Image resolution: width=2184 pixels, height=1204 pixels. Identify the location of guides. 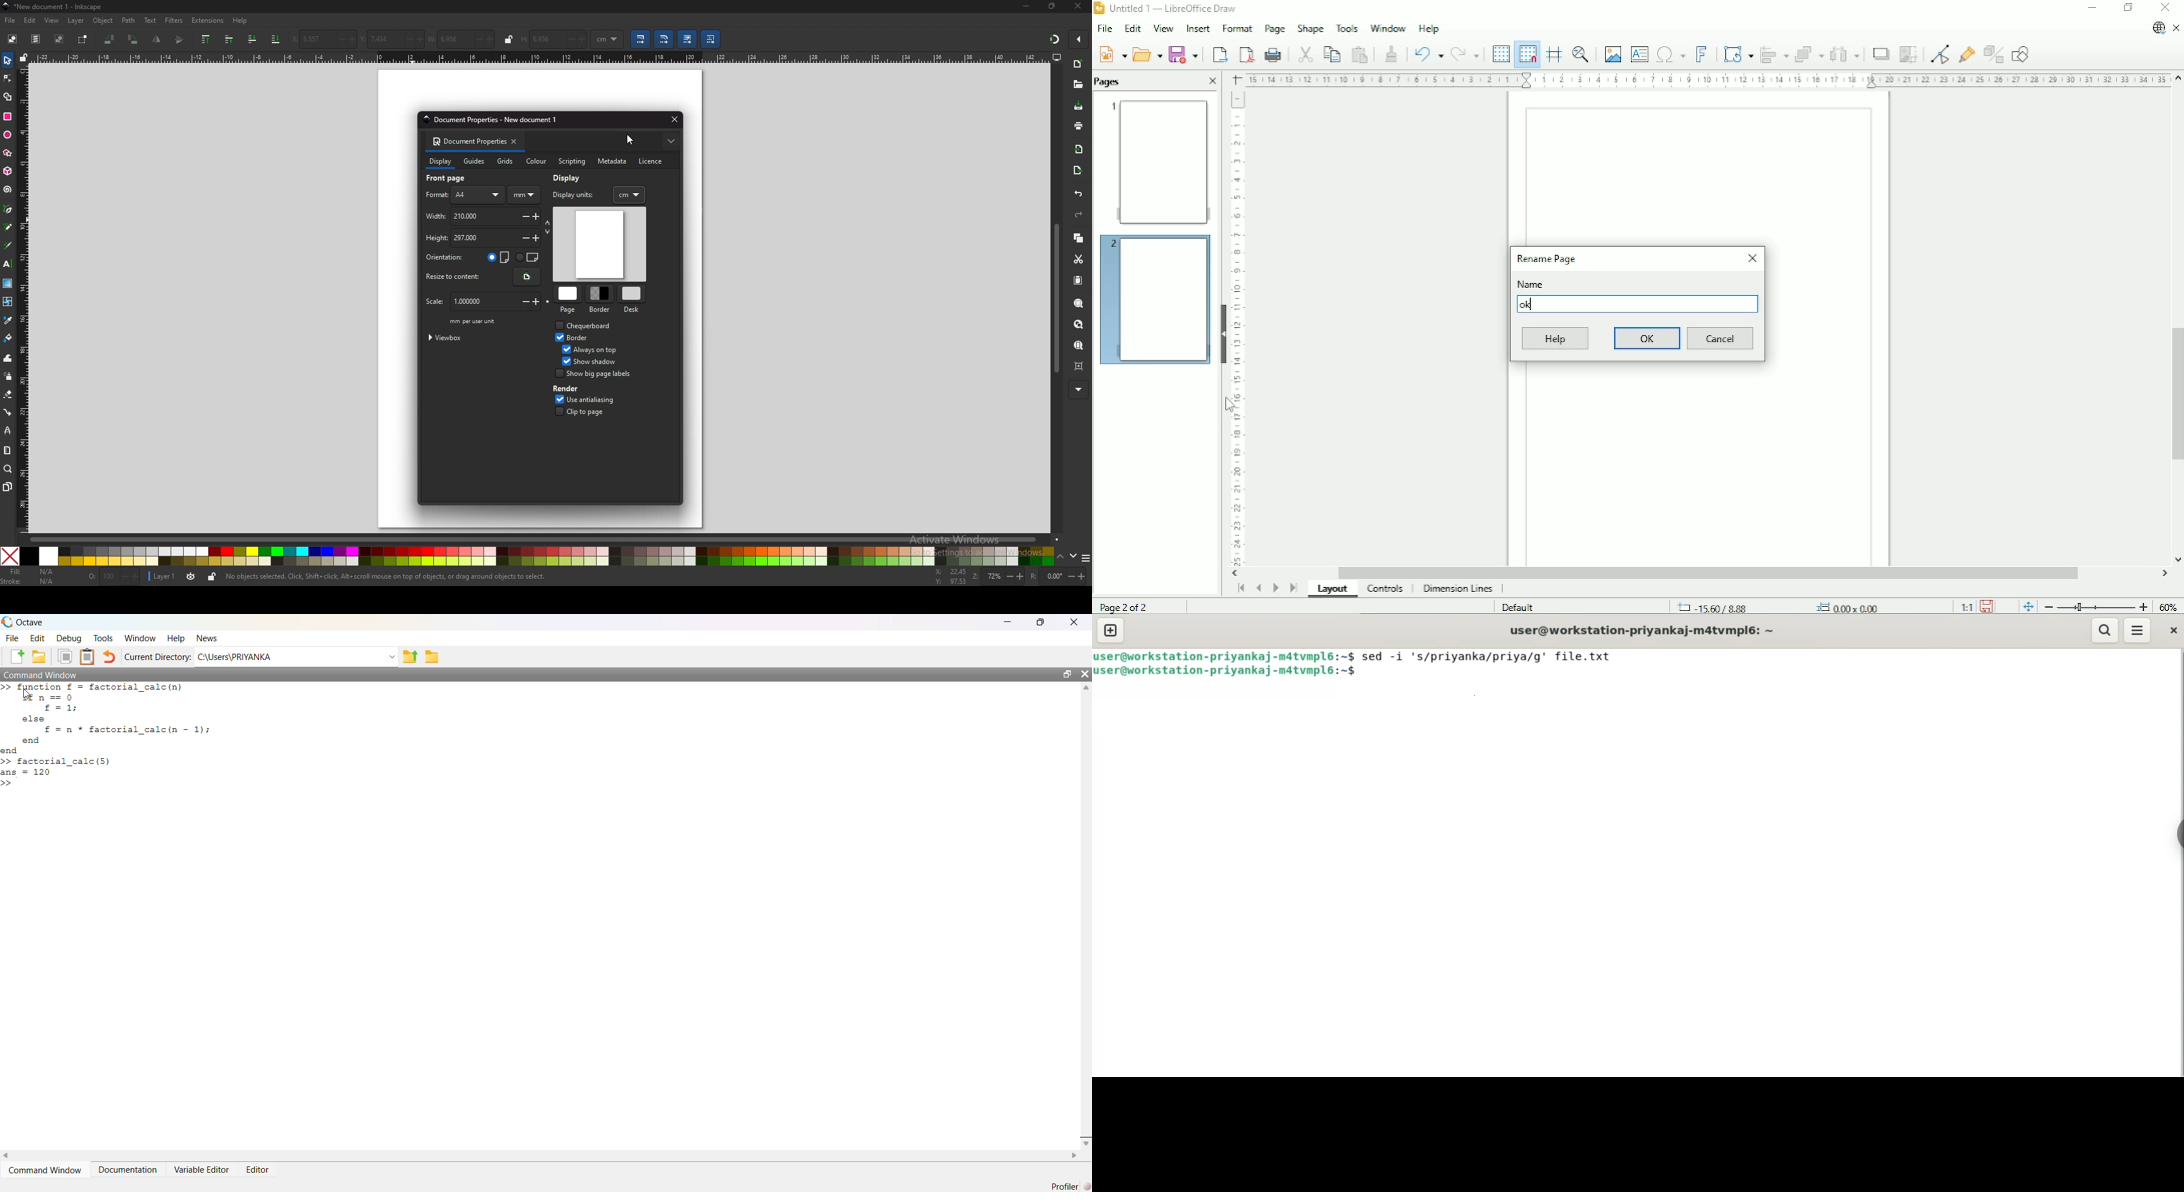
(475, 162).